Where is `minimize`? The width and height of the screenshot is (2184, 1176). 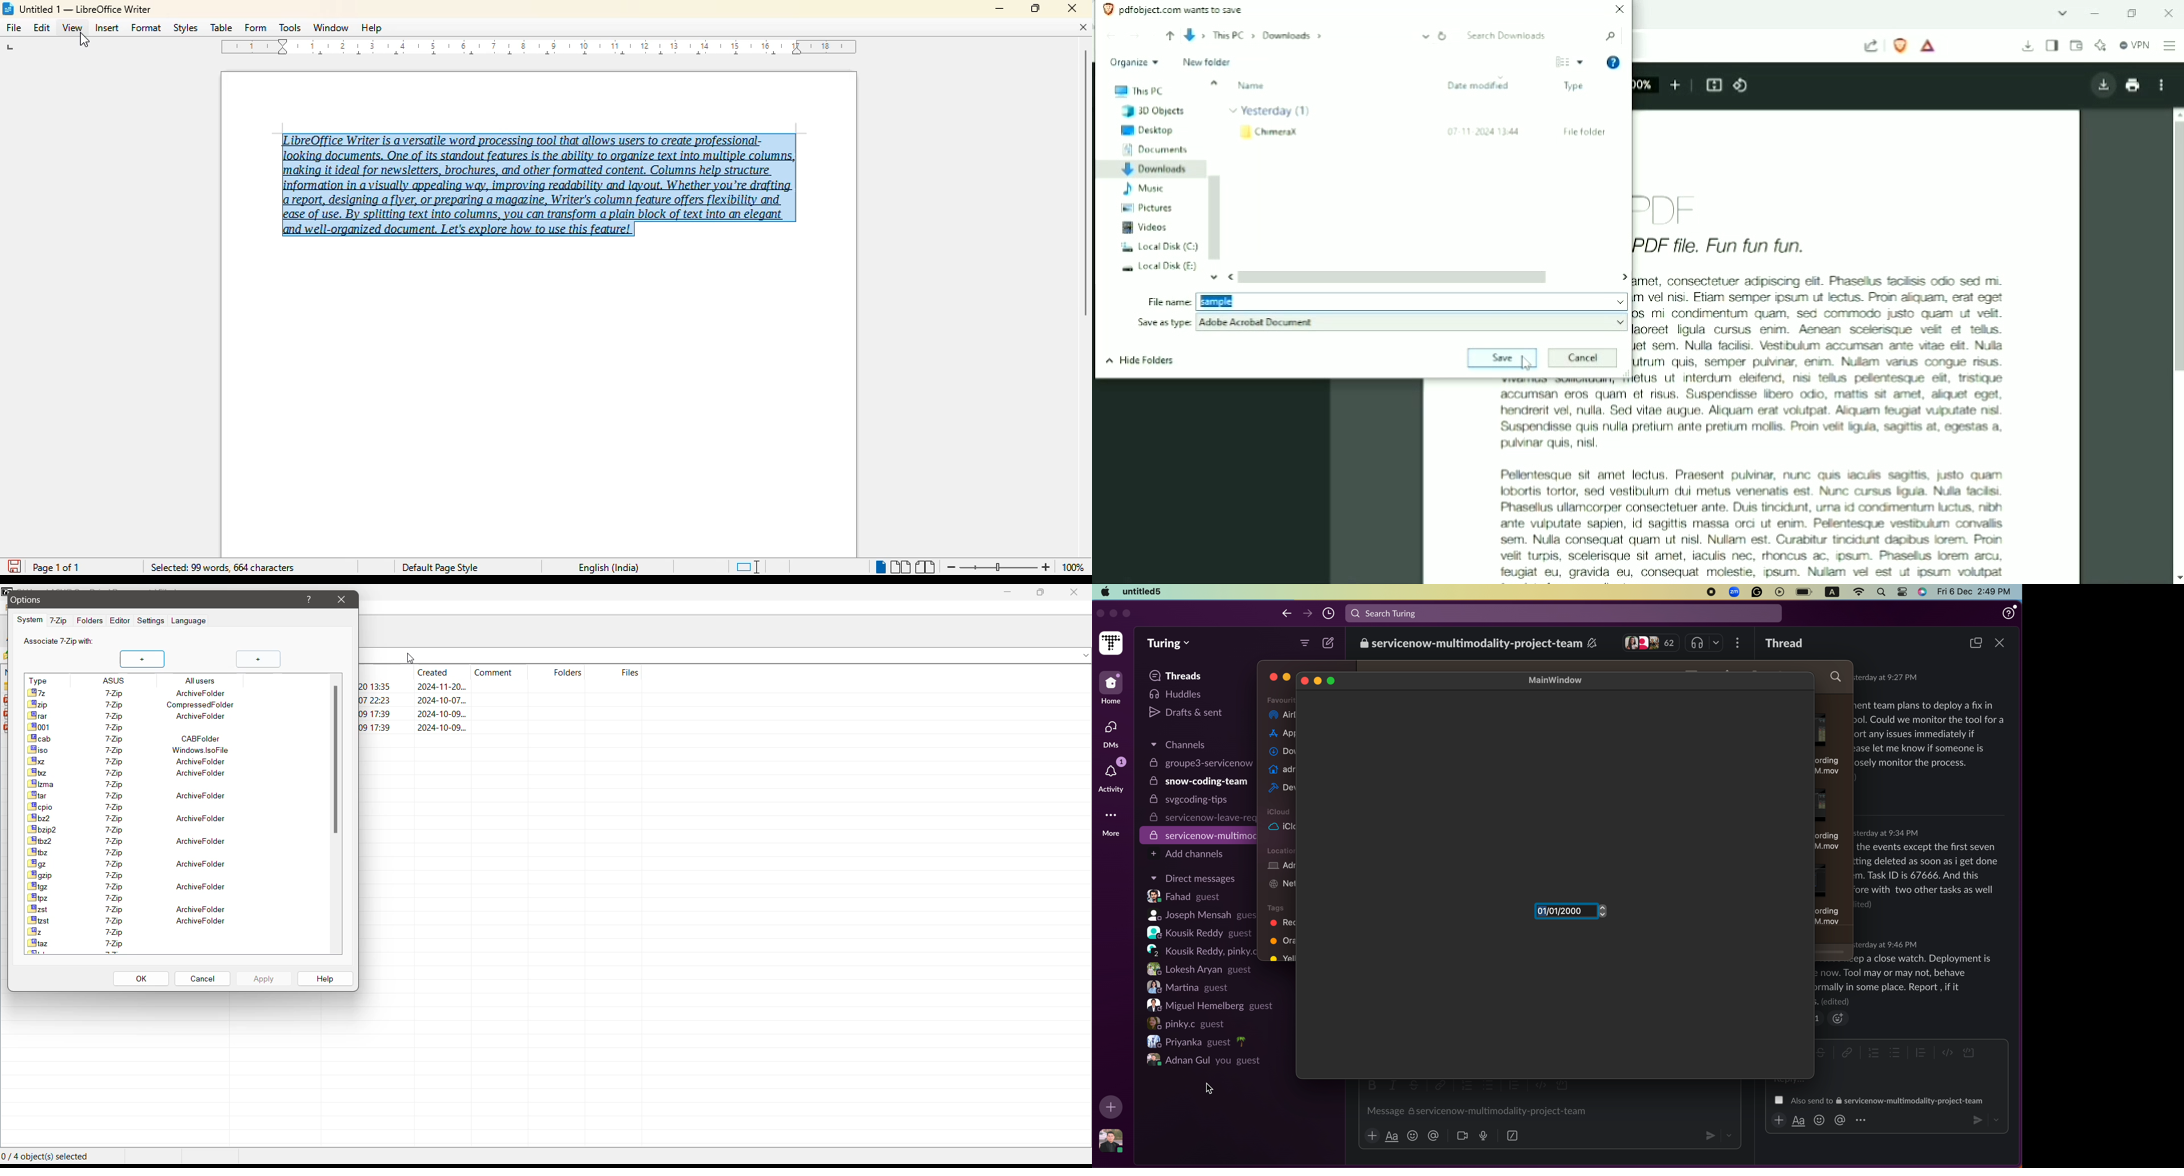
minimize is located at coordinates (1000, 8).